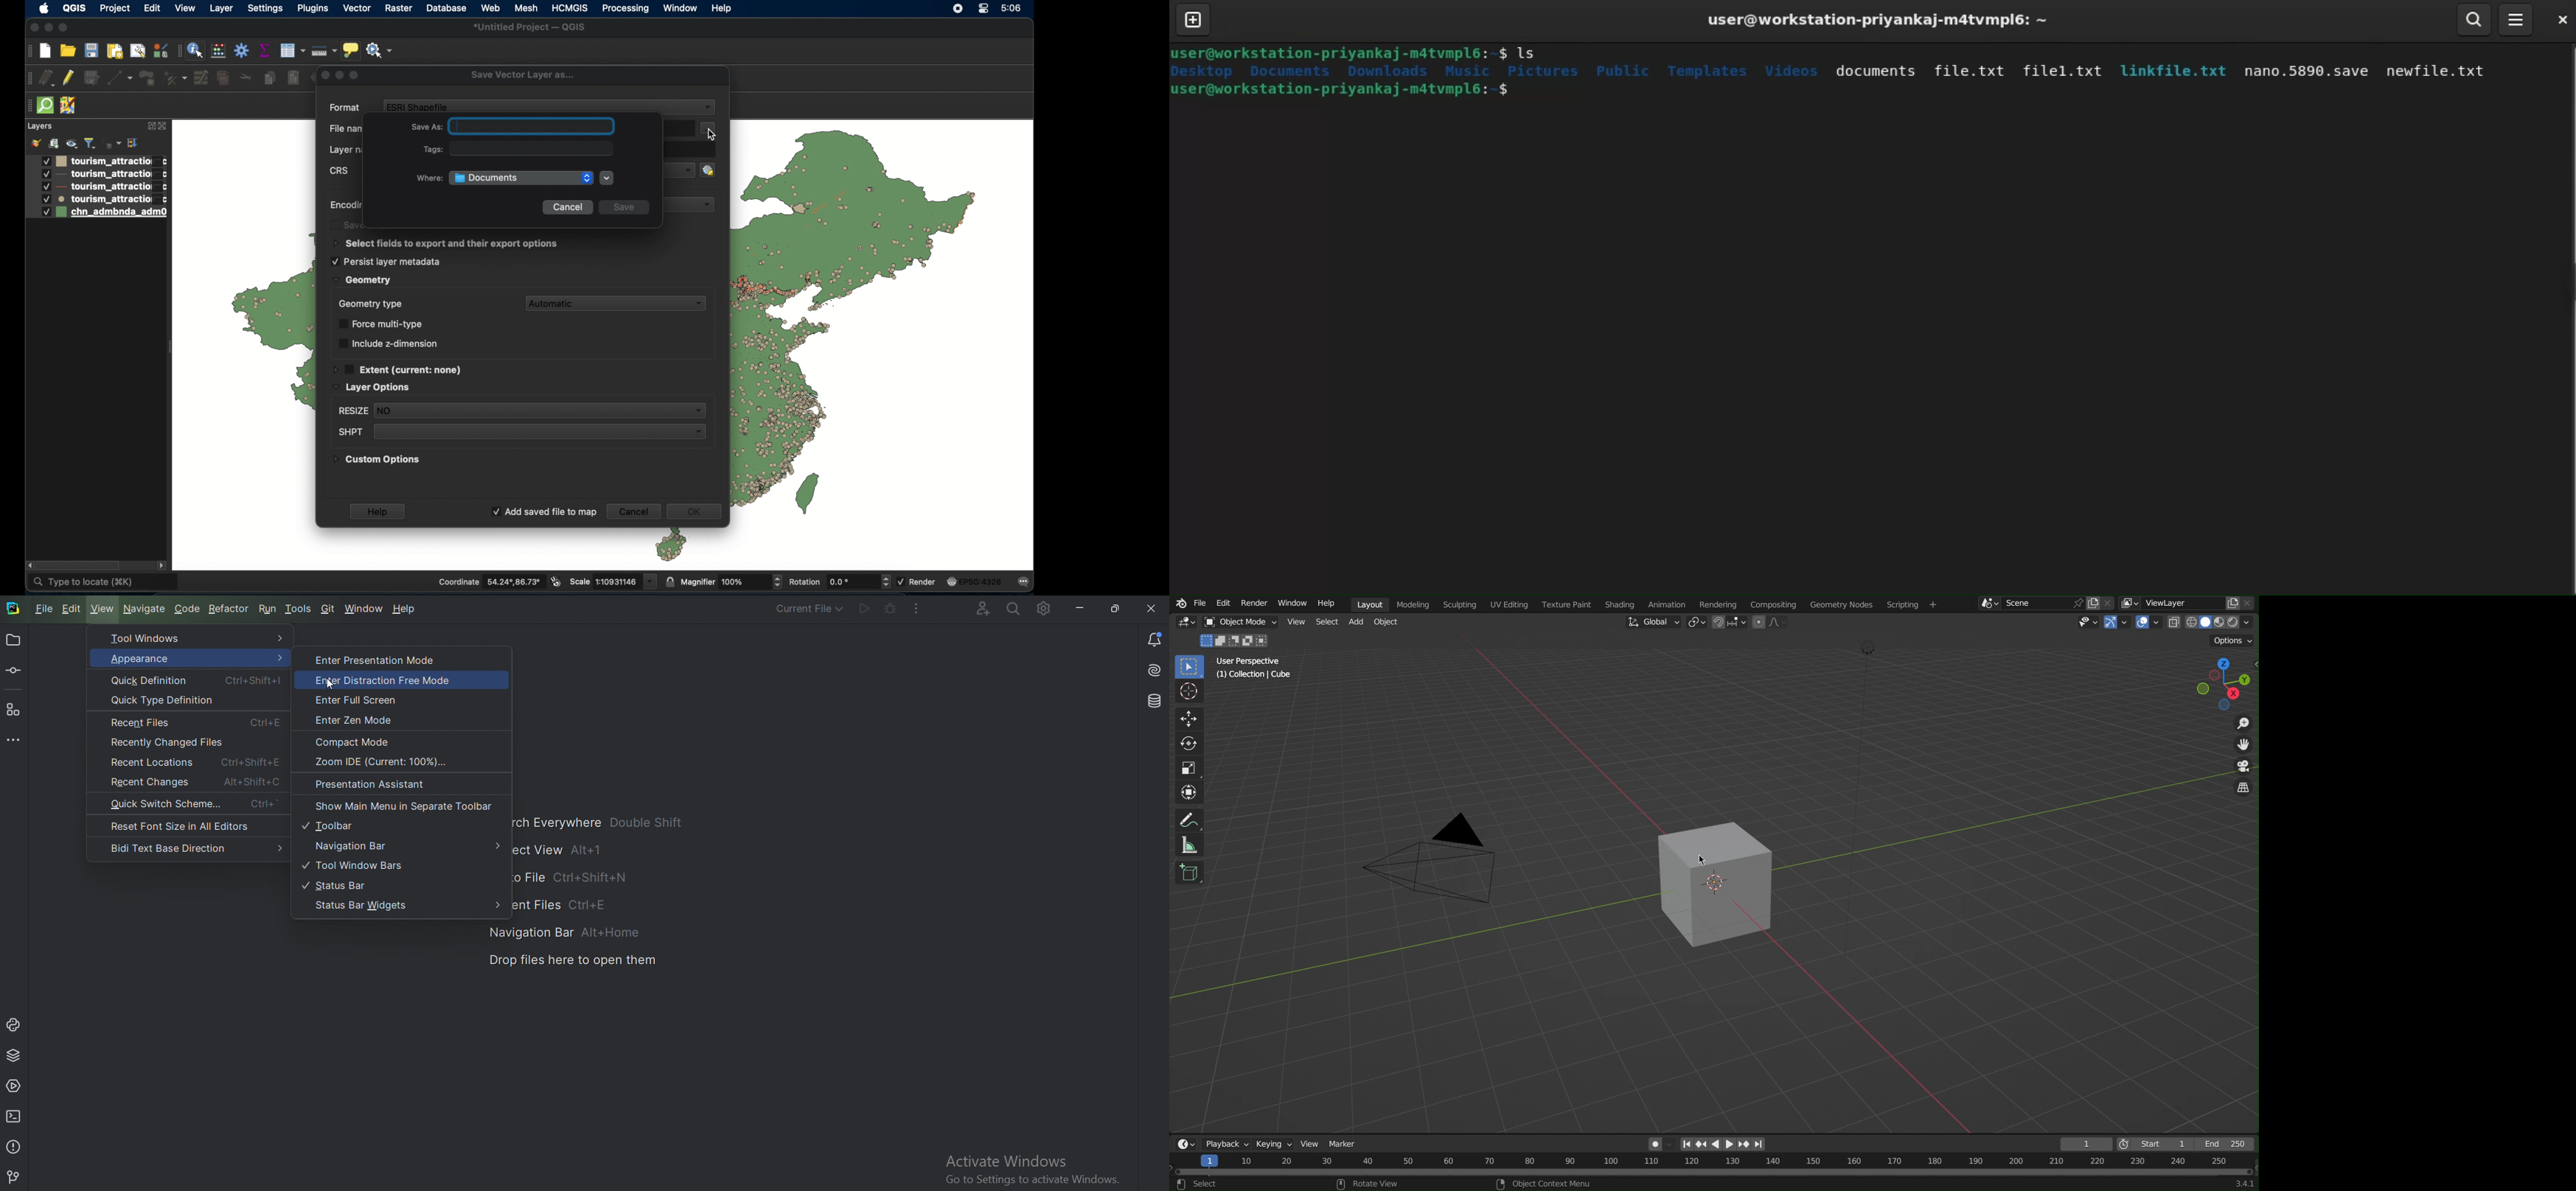 The height and width of the screenshot is (1204, 2576). What do you see at coordinates (974, 609) in the screenshot?
I see `Code with me` at bounding box center [974, 609].